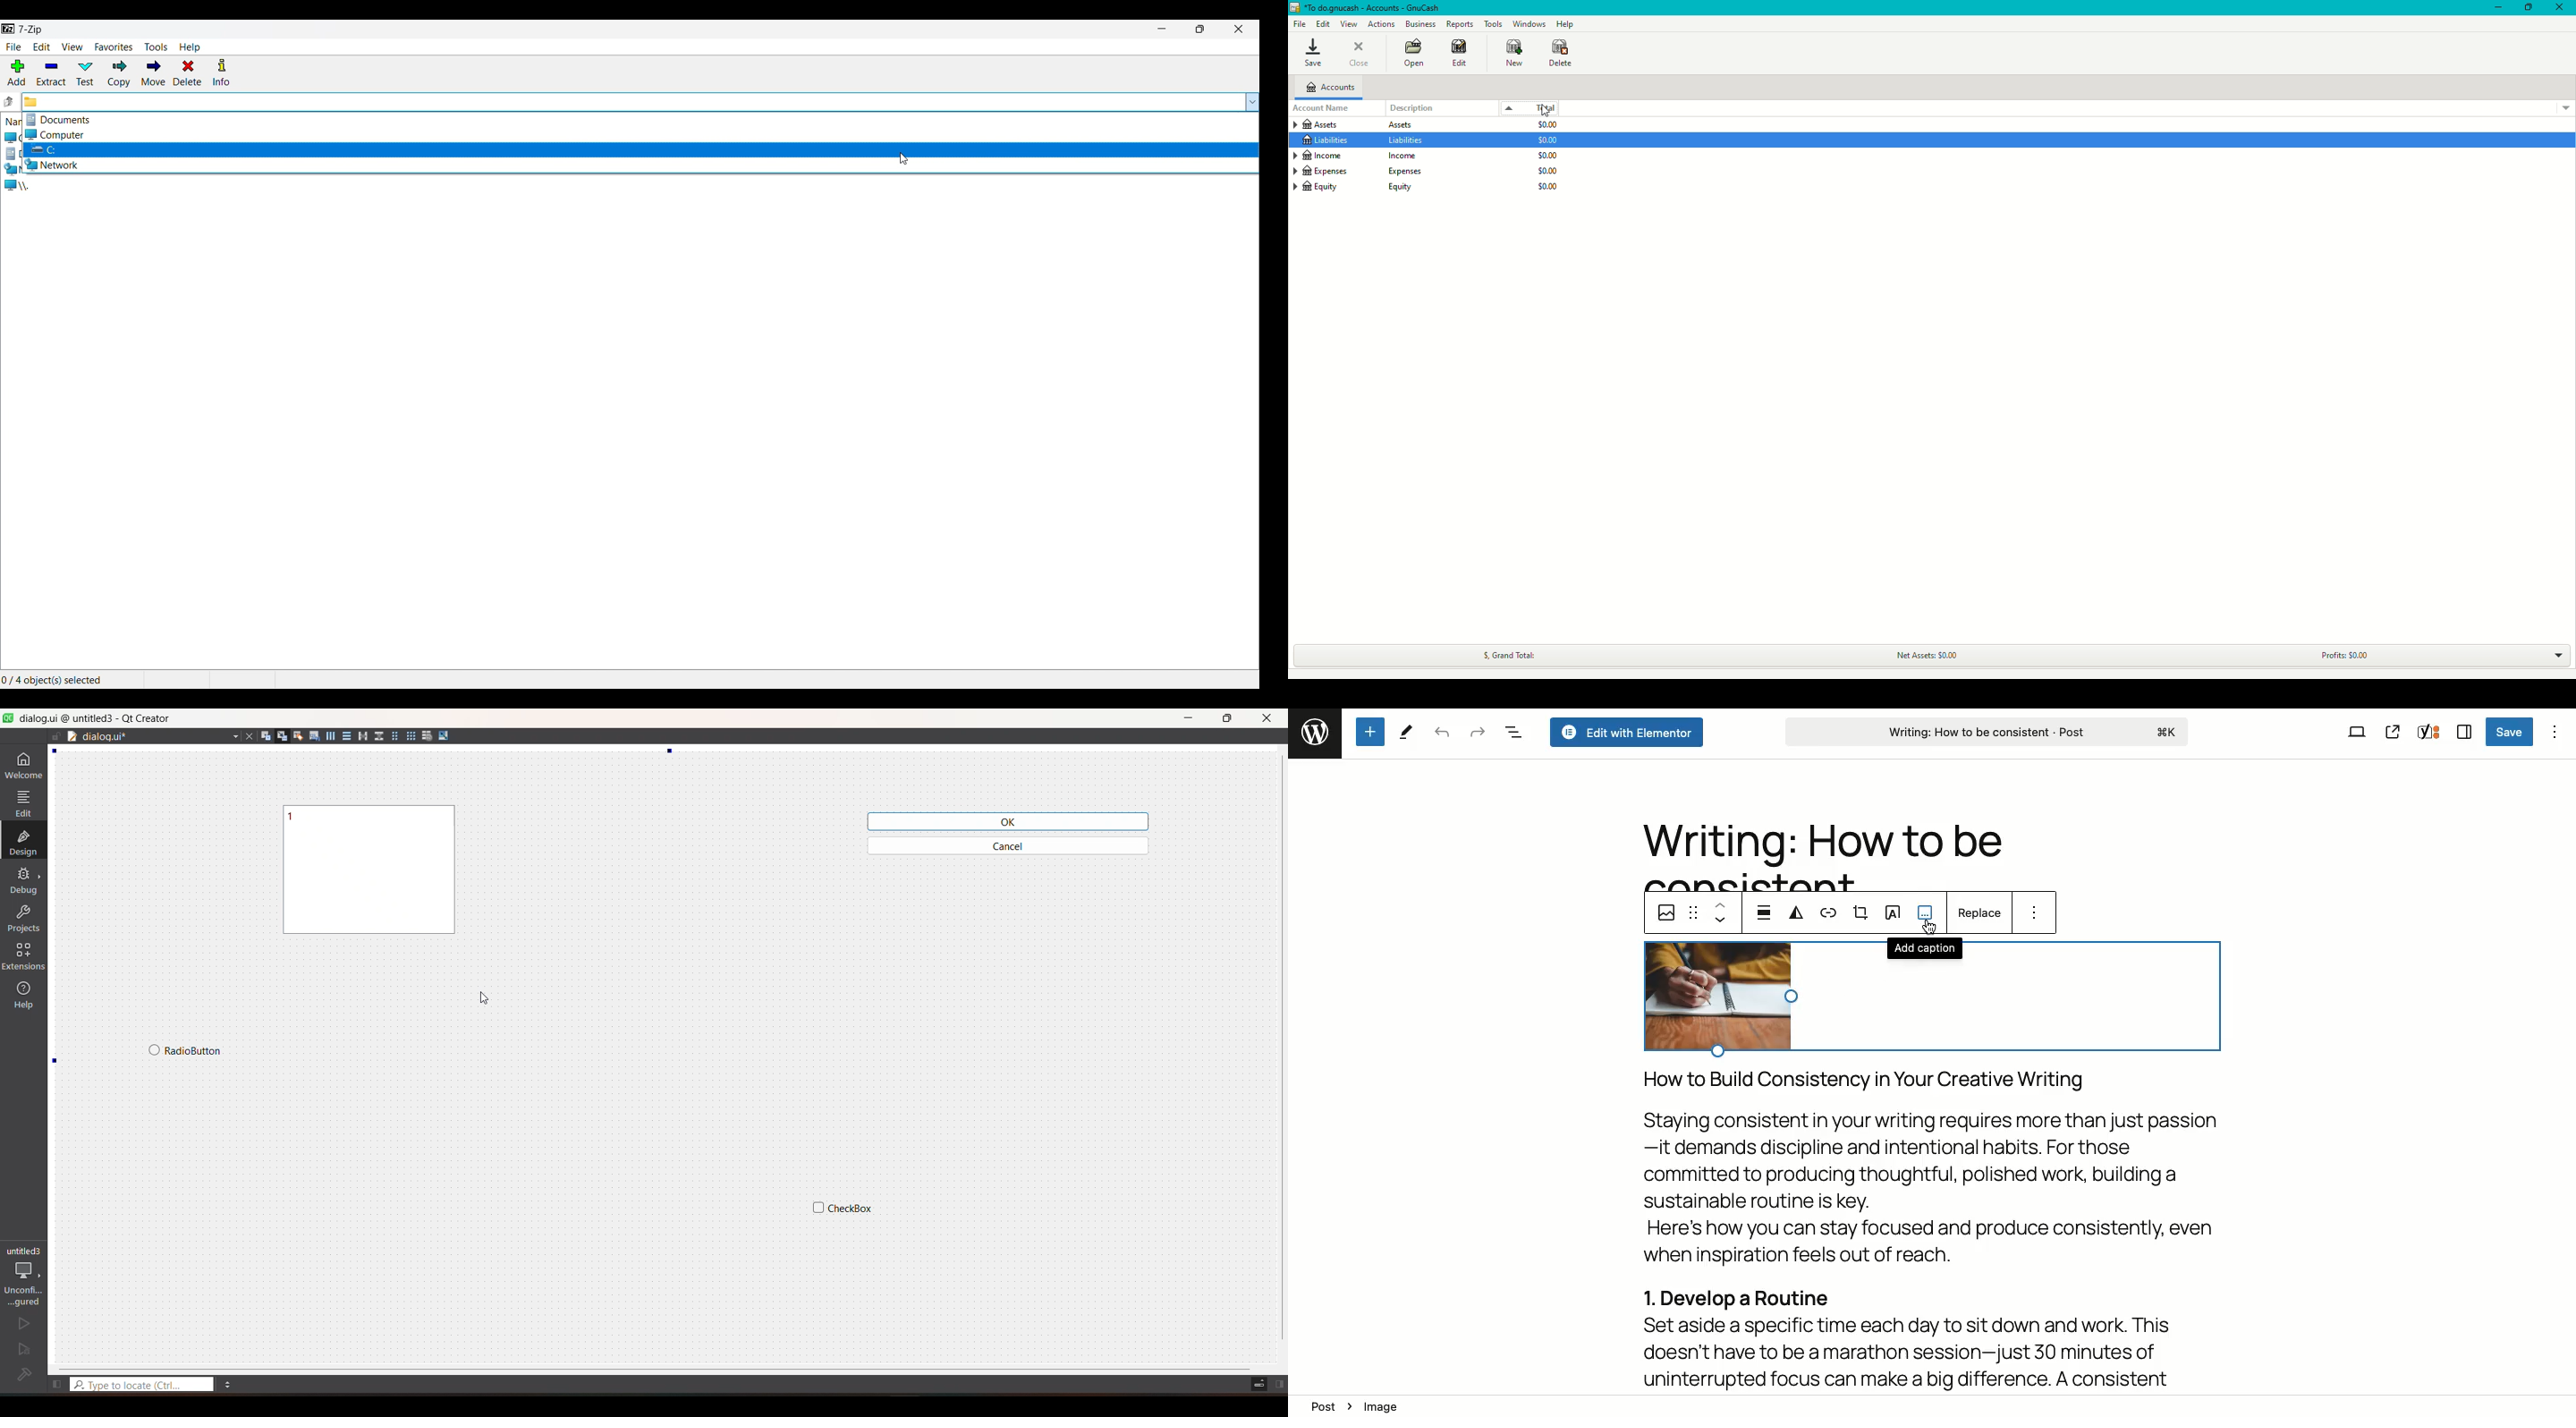  What do you see at coordinates (113, 47) in the screenshot?
I see `Favorites menu` at bounding box center [113, 47].